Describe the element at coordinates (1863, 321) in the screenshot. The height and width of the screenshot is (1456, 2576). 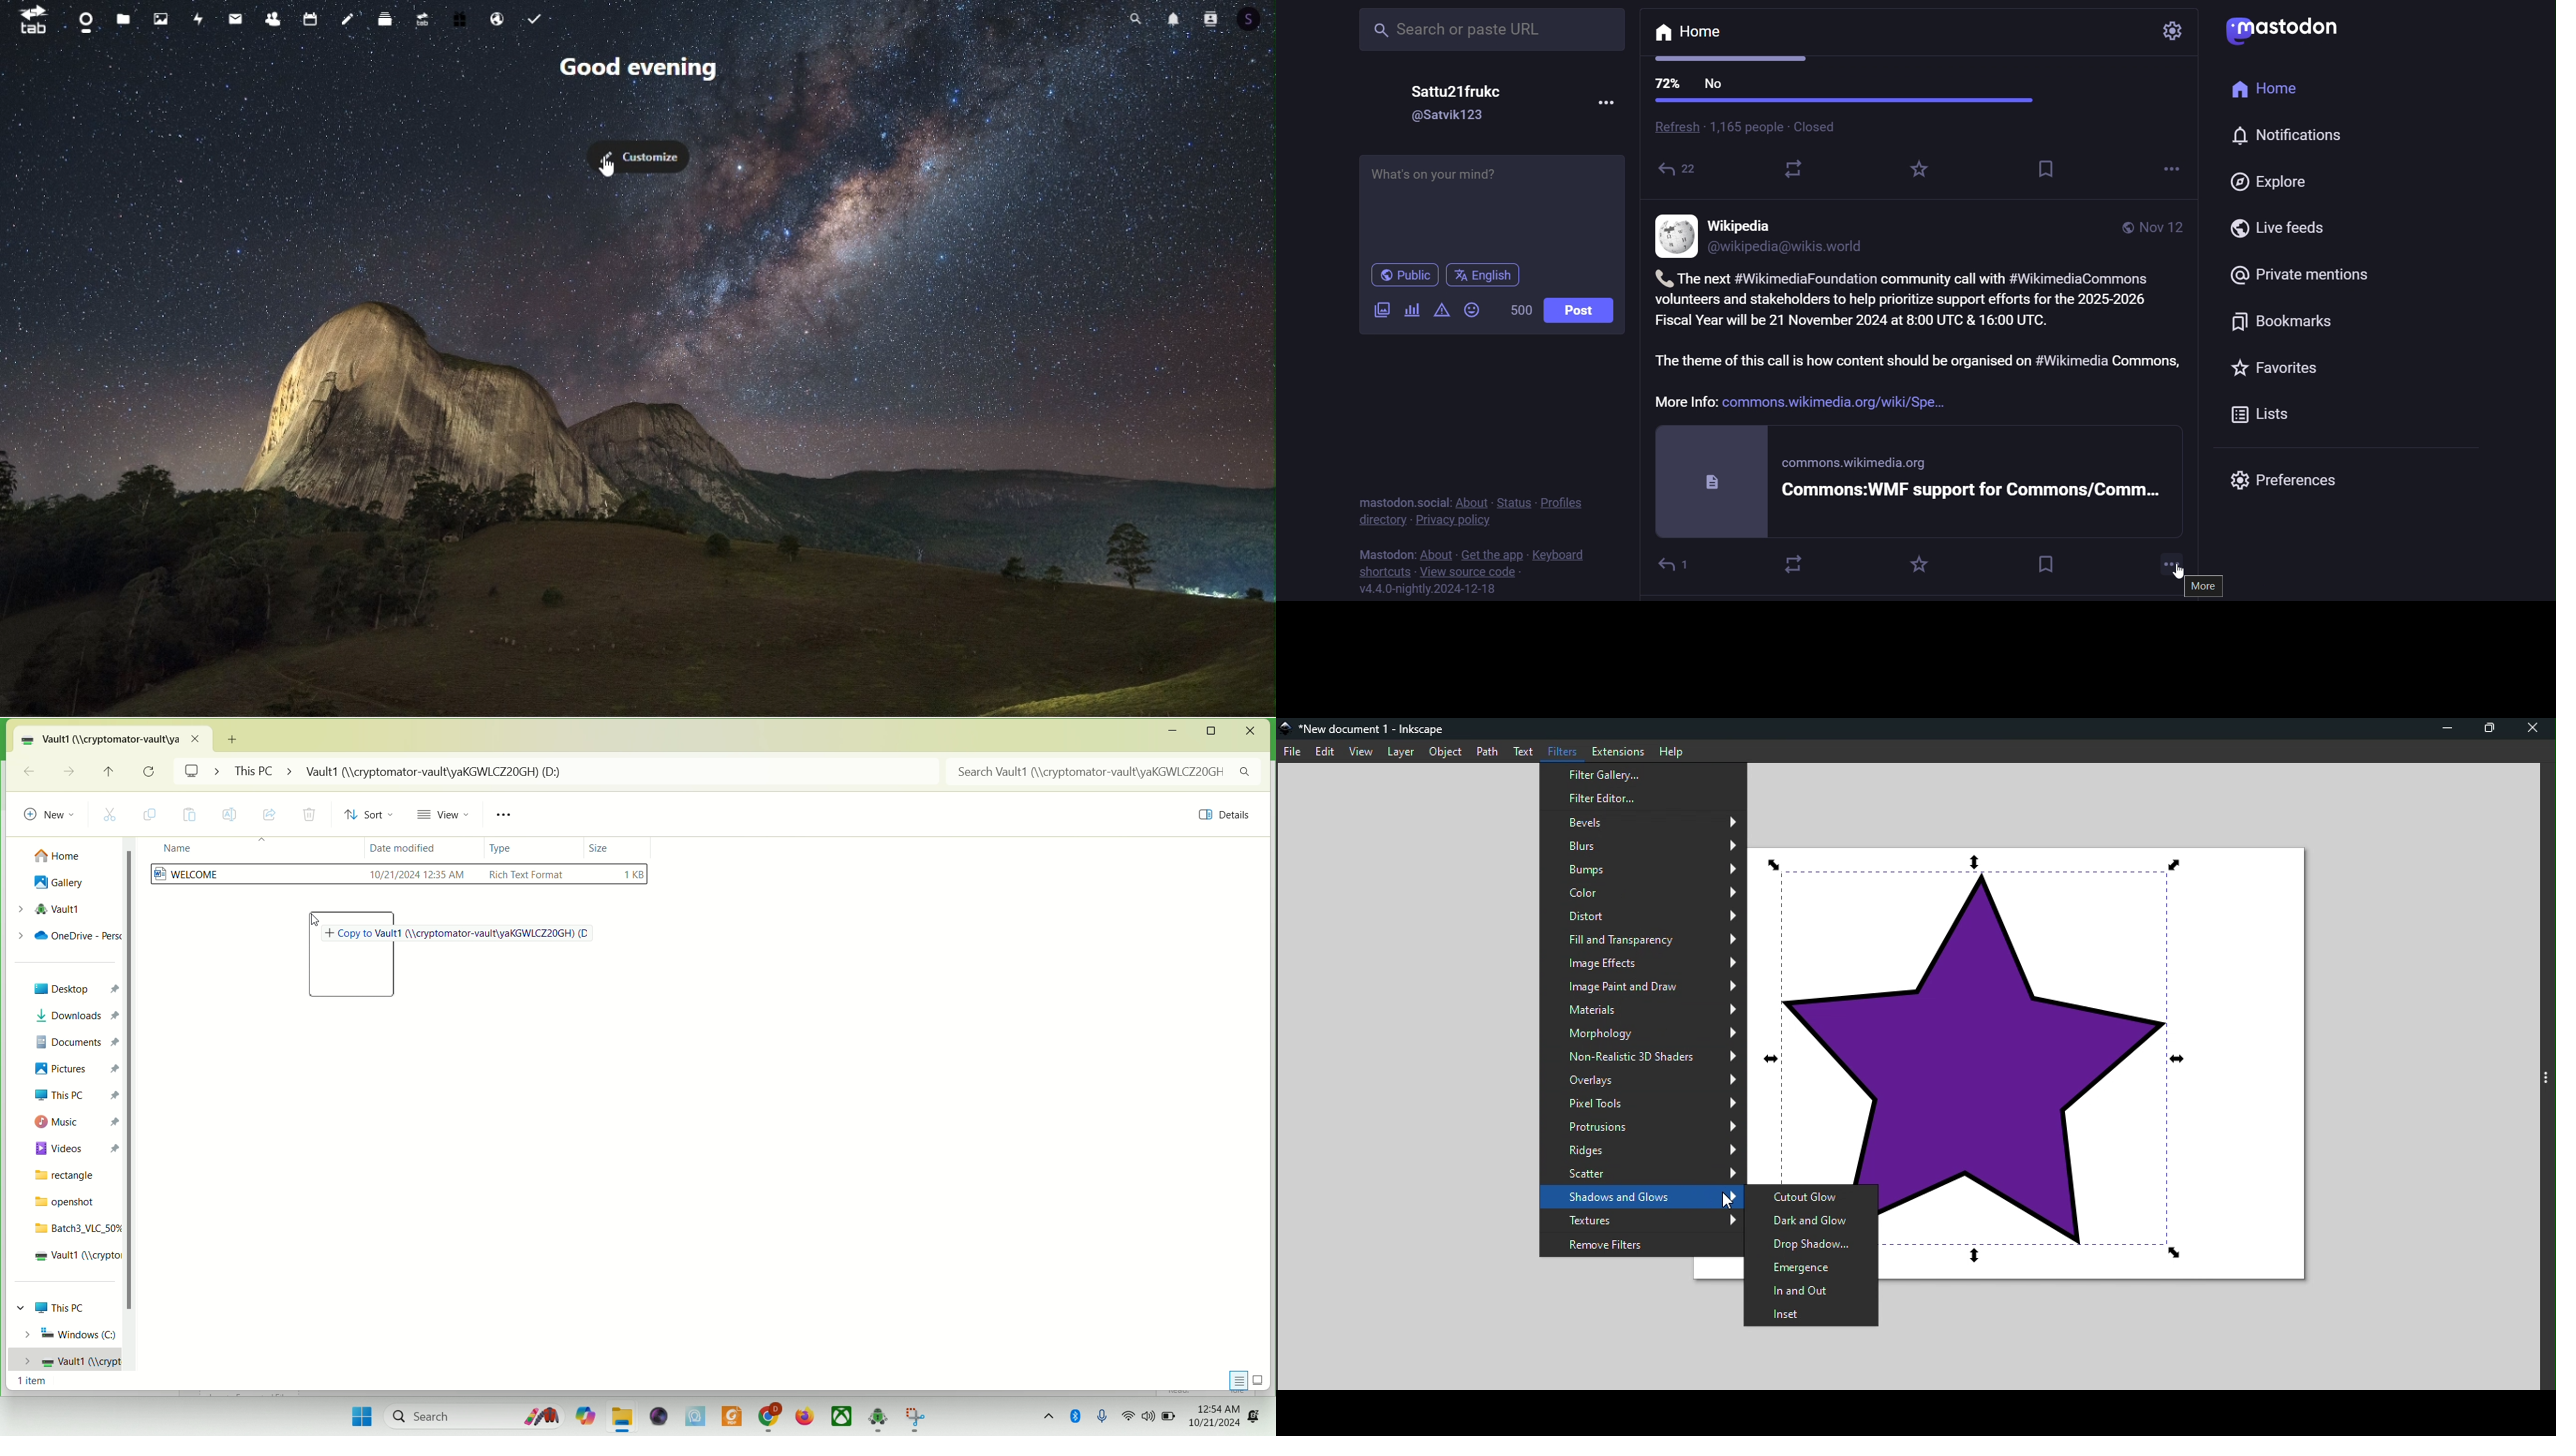
I see `Fiscal Year will be 21 November 2024 at 8:00 UTC & 16:00 UTC.` at that location.